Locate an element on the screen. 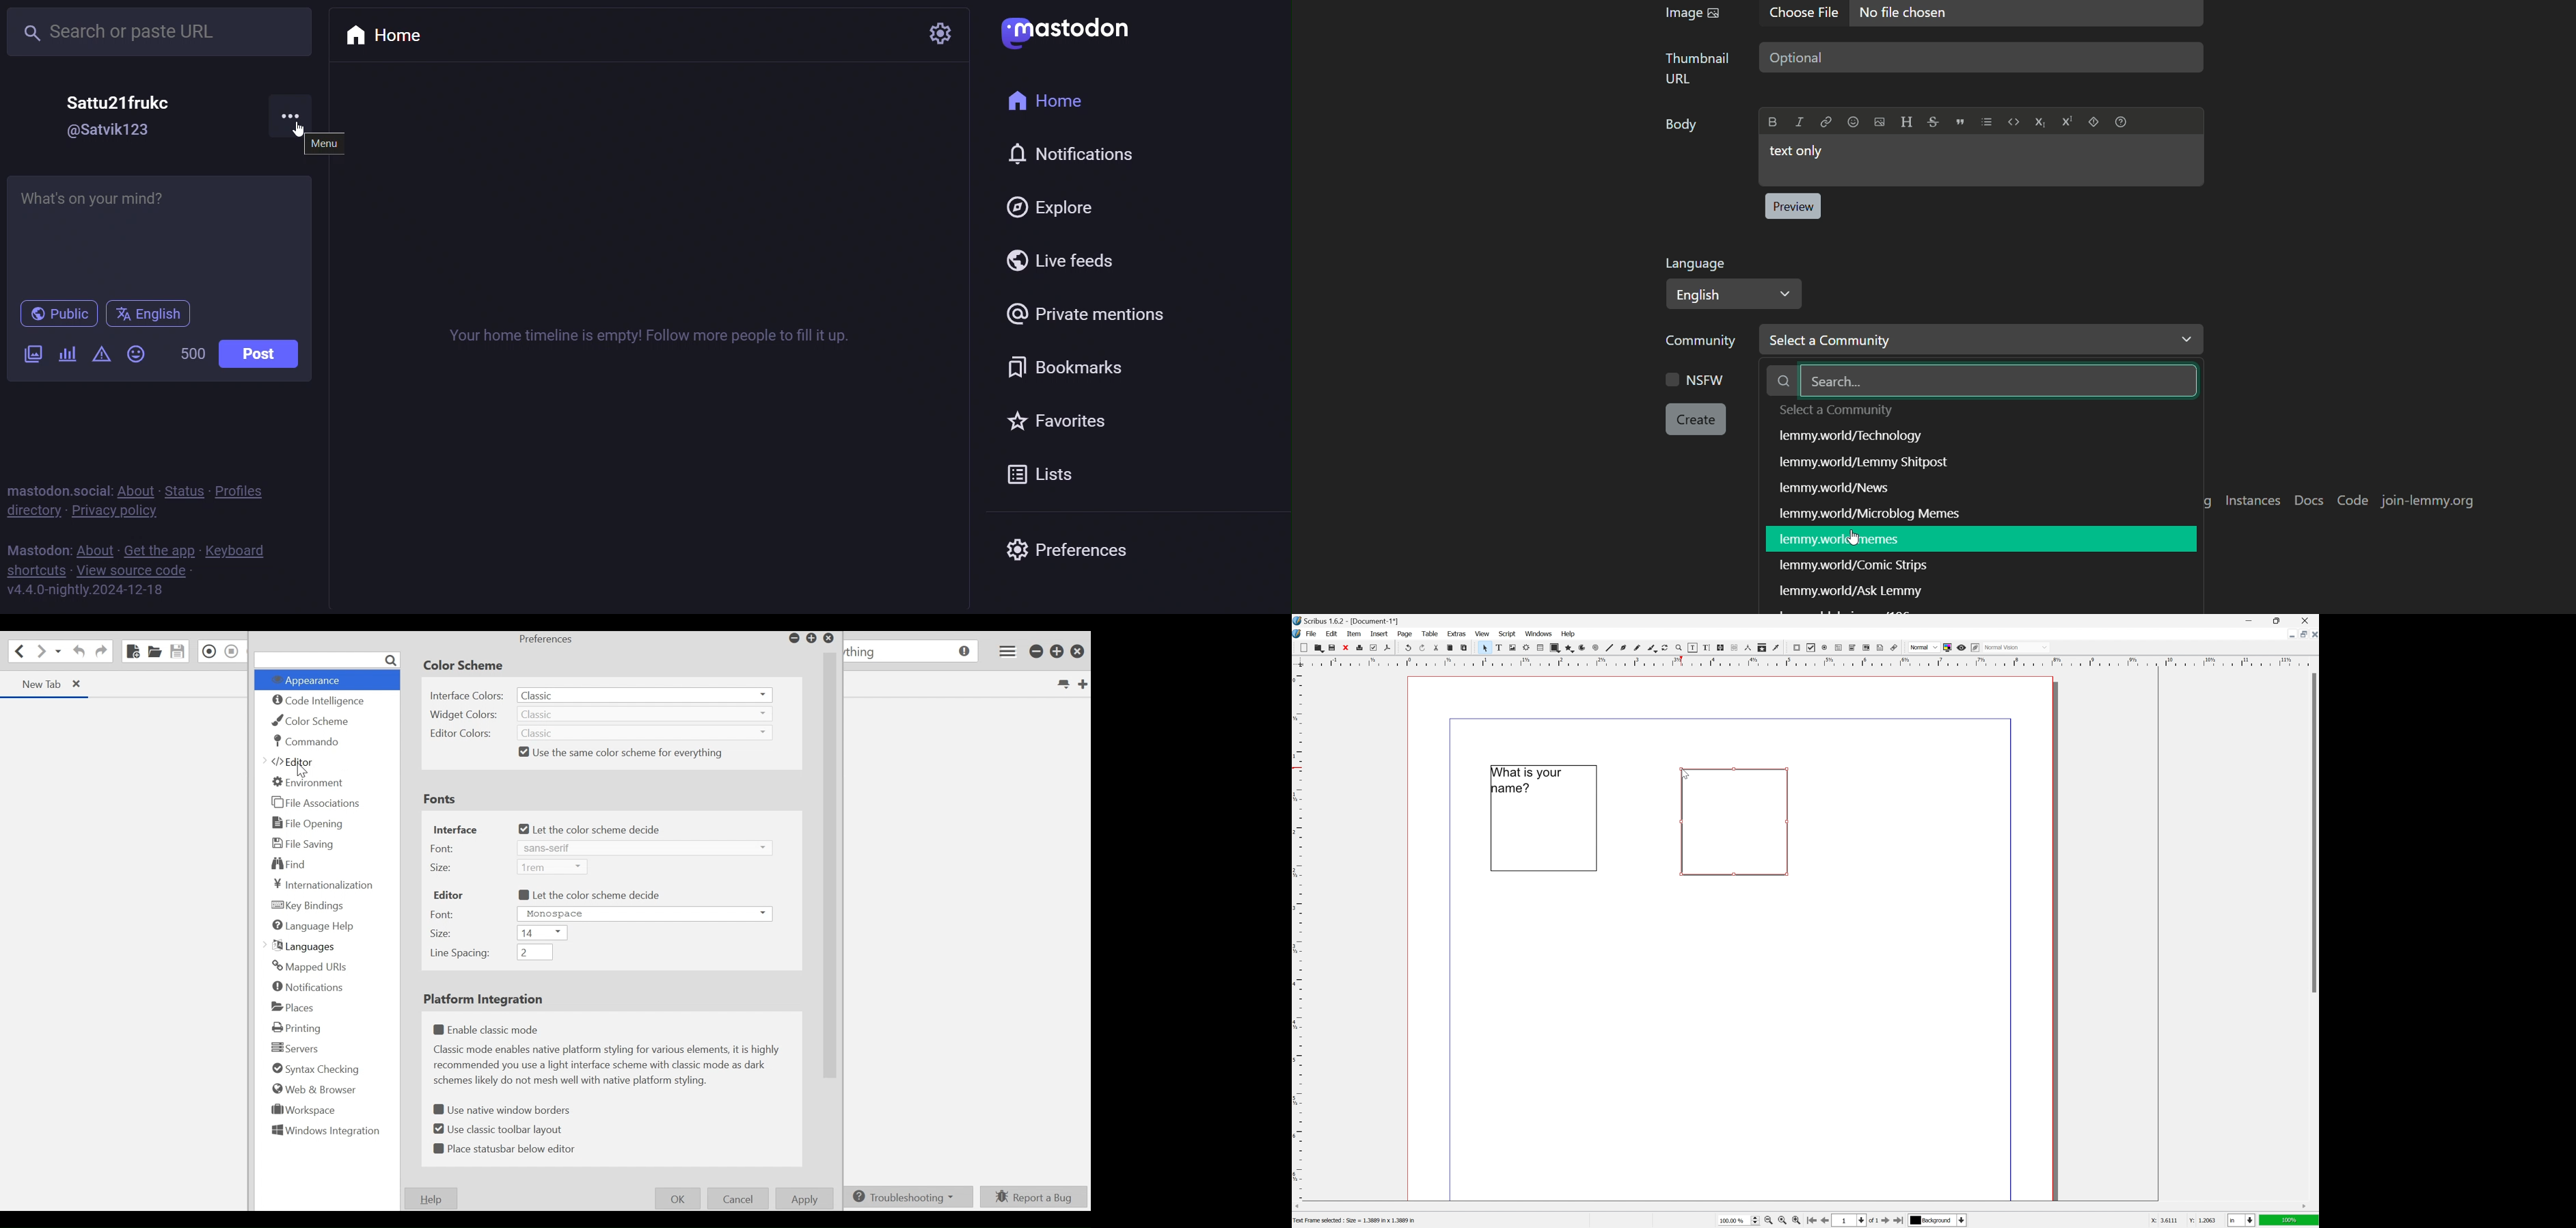 The width and height of the screenshot is (2576, 1232). content warning is located at coordinates (101, 353).